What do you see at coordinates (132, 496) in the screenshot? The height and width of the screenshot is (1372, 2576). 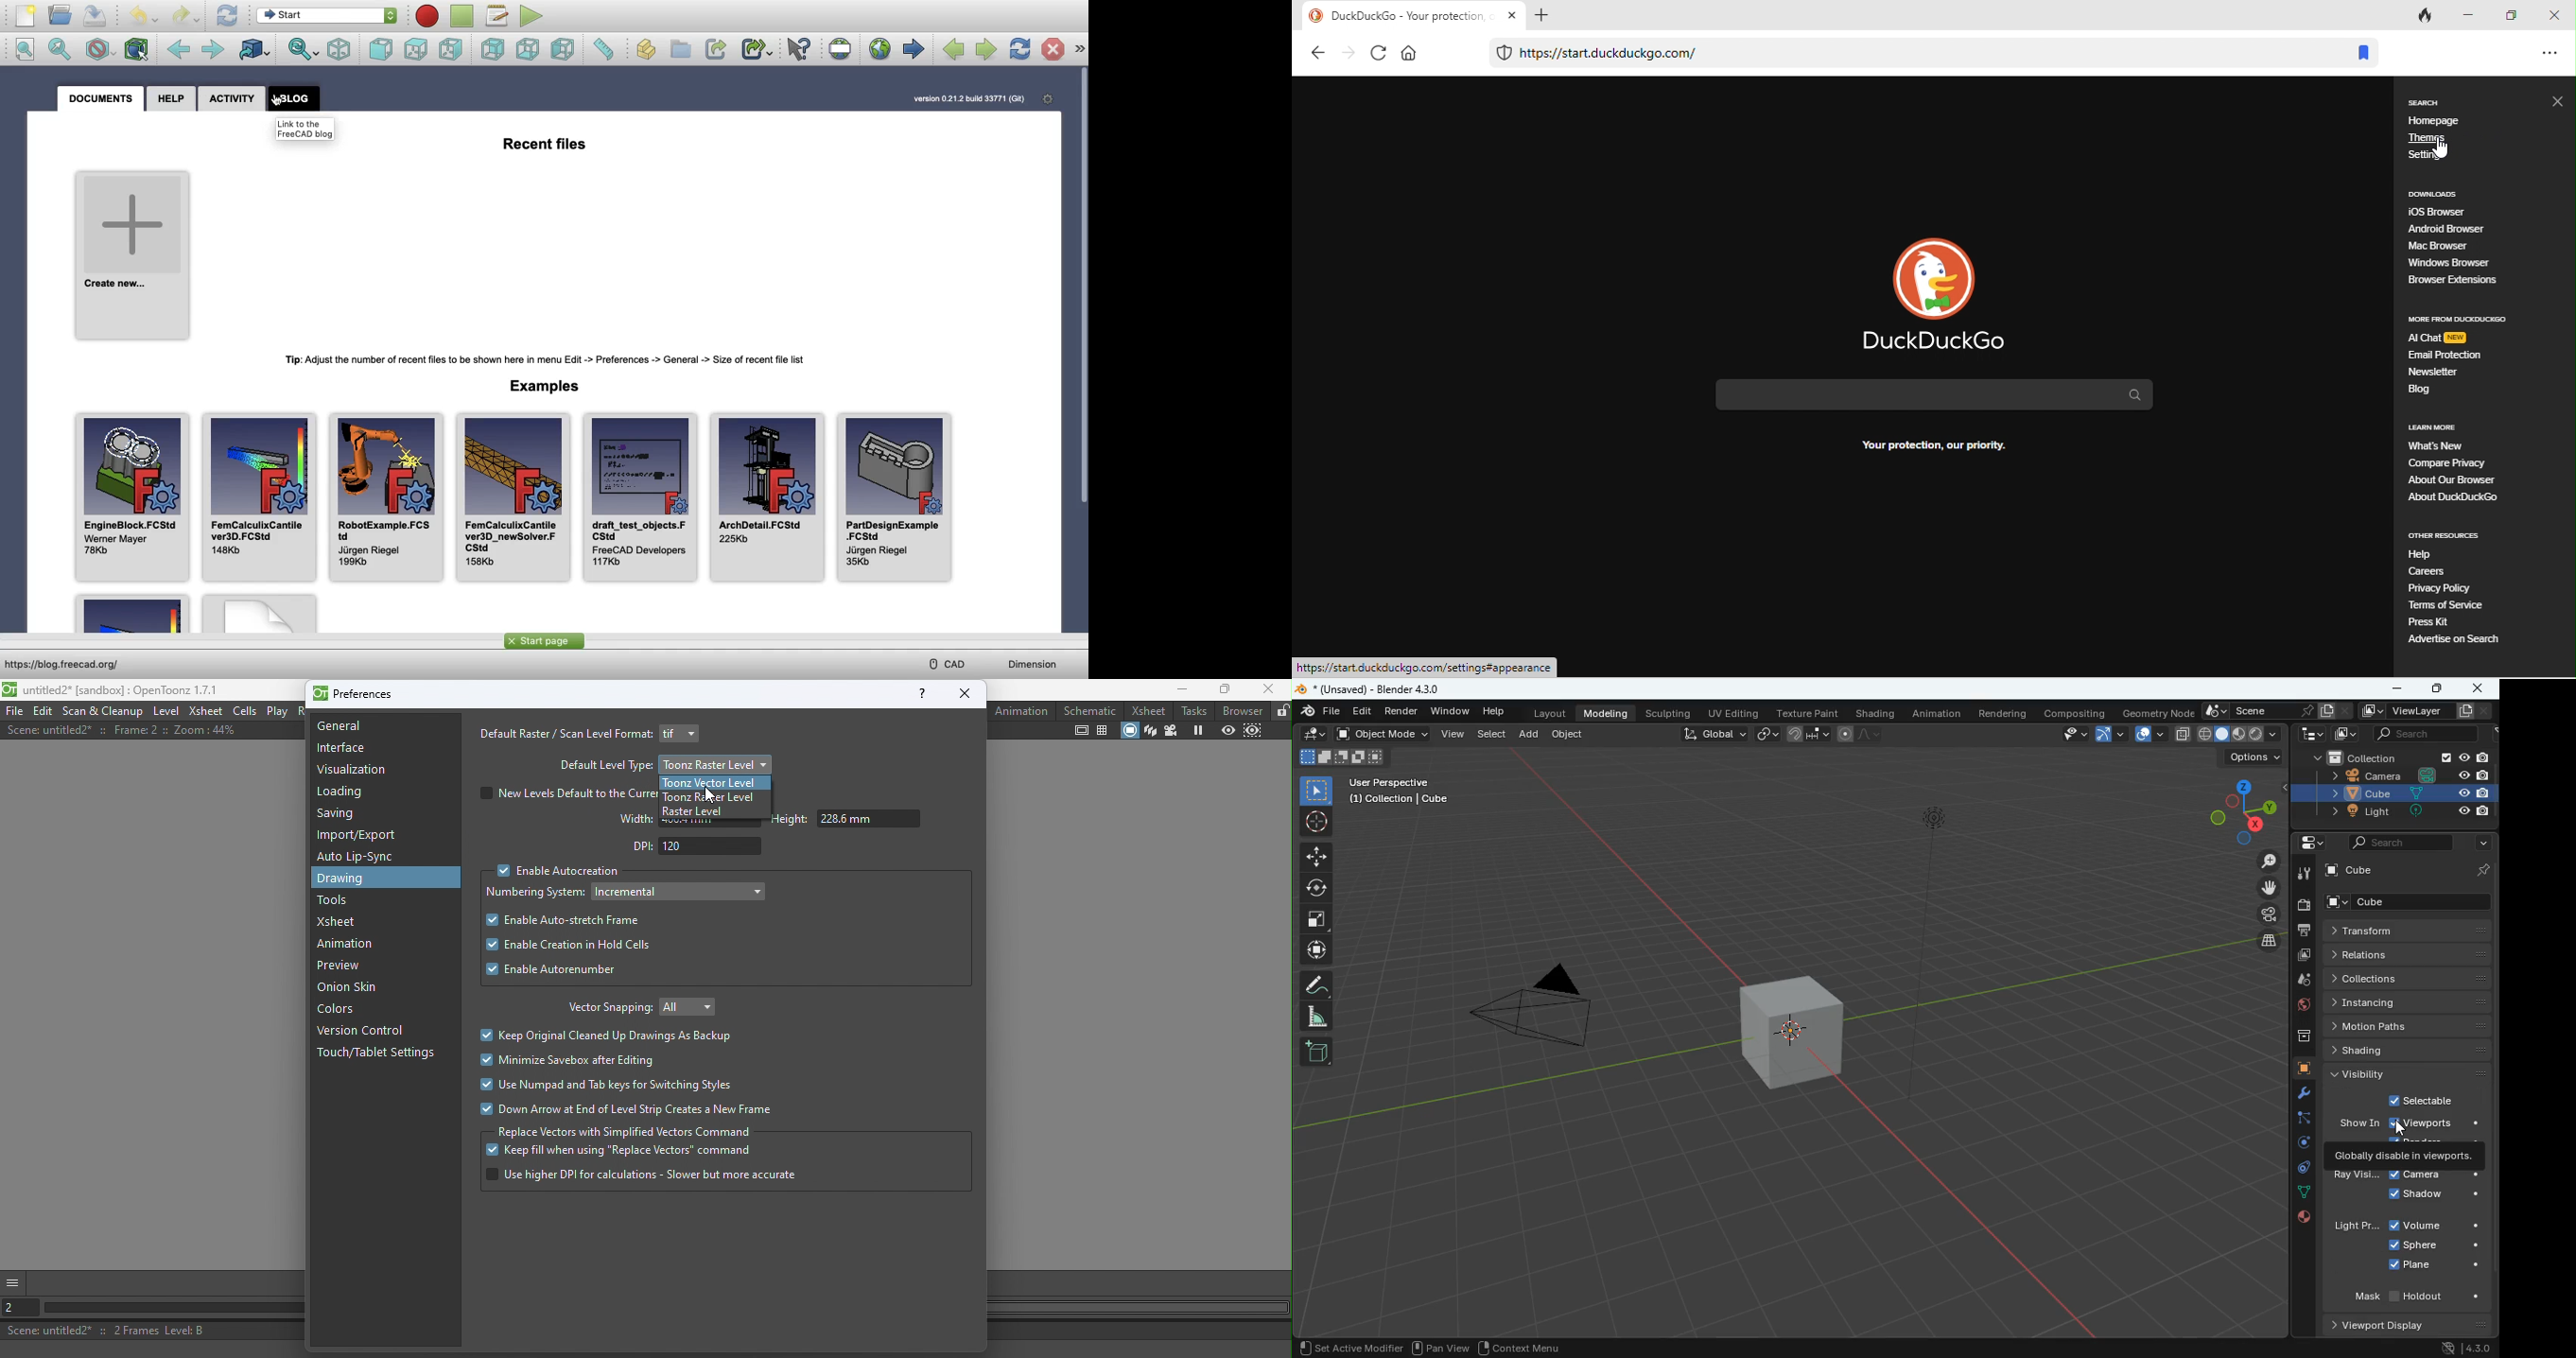 I see `Engine Block` at bounding box center [132, 496].